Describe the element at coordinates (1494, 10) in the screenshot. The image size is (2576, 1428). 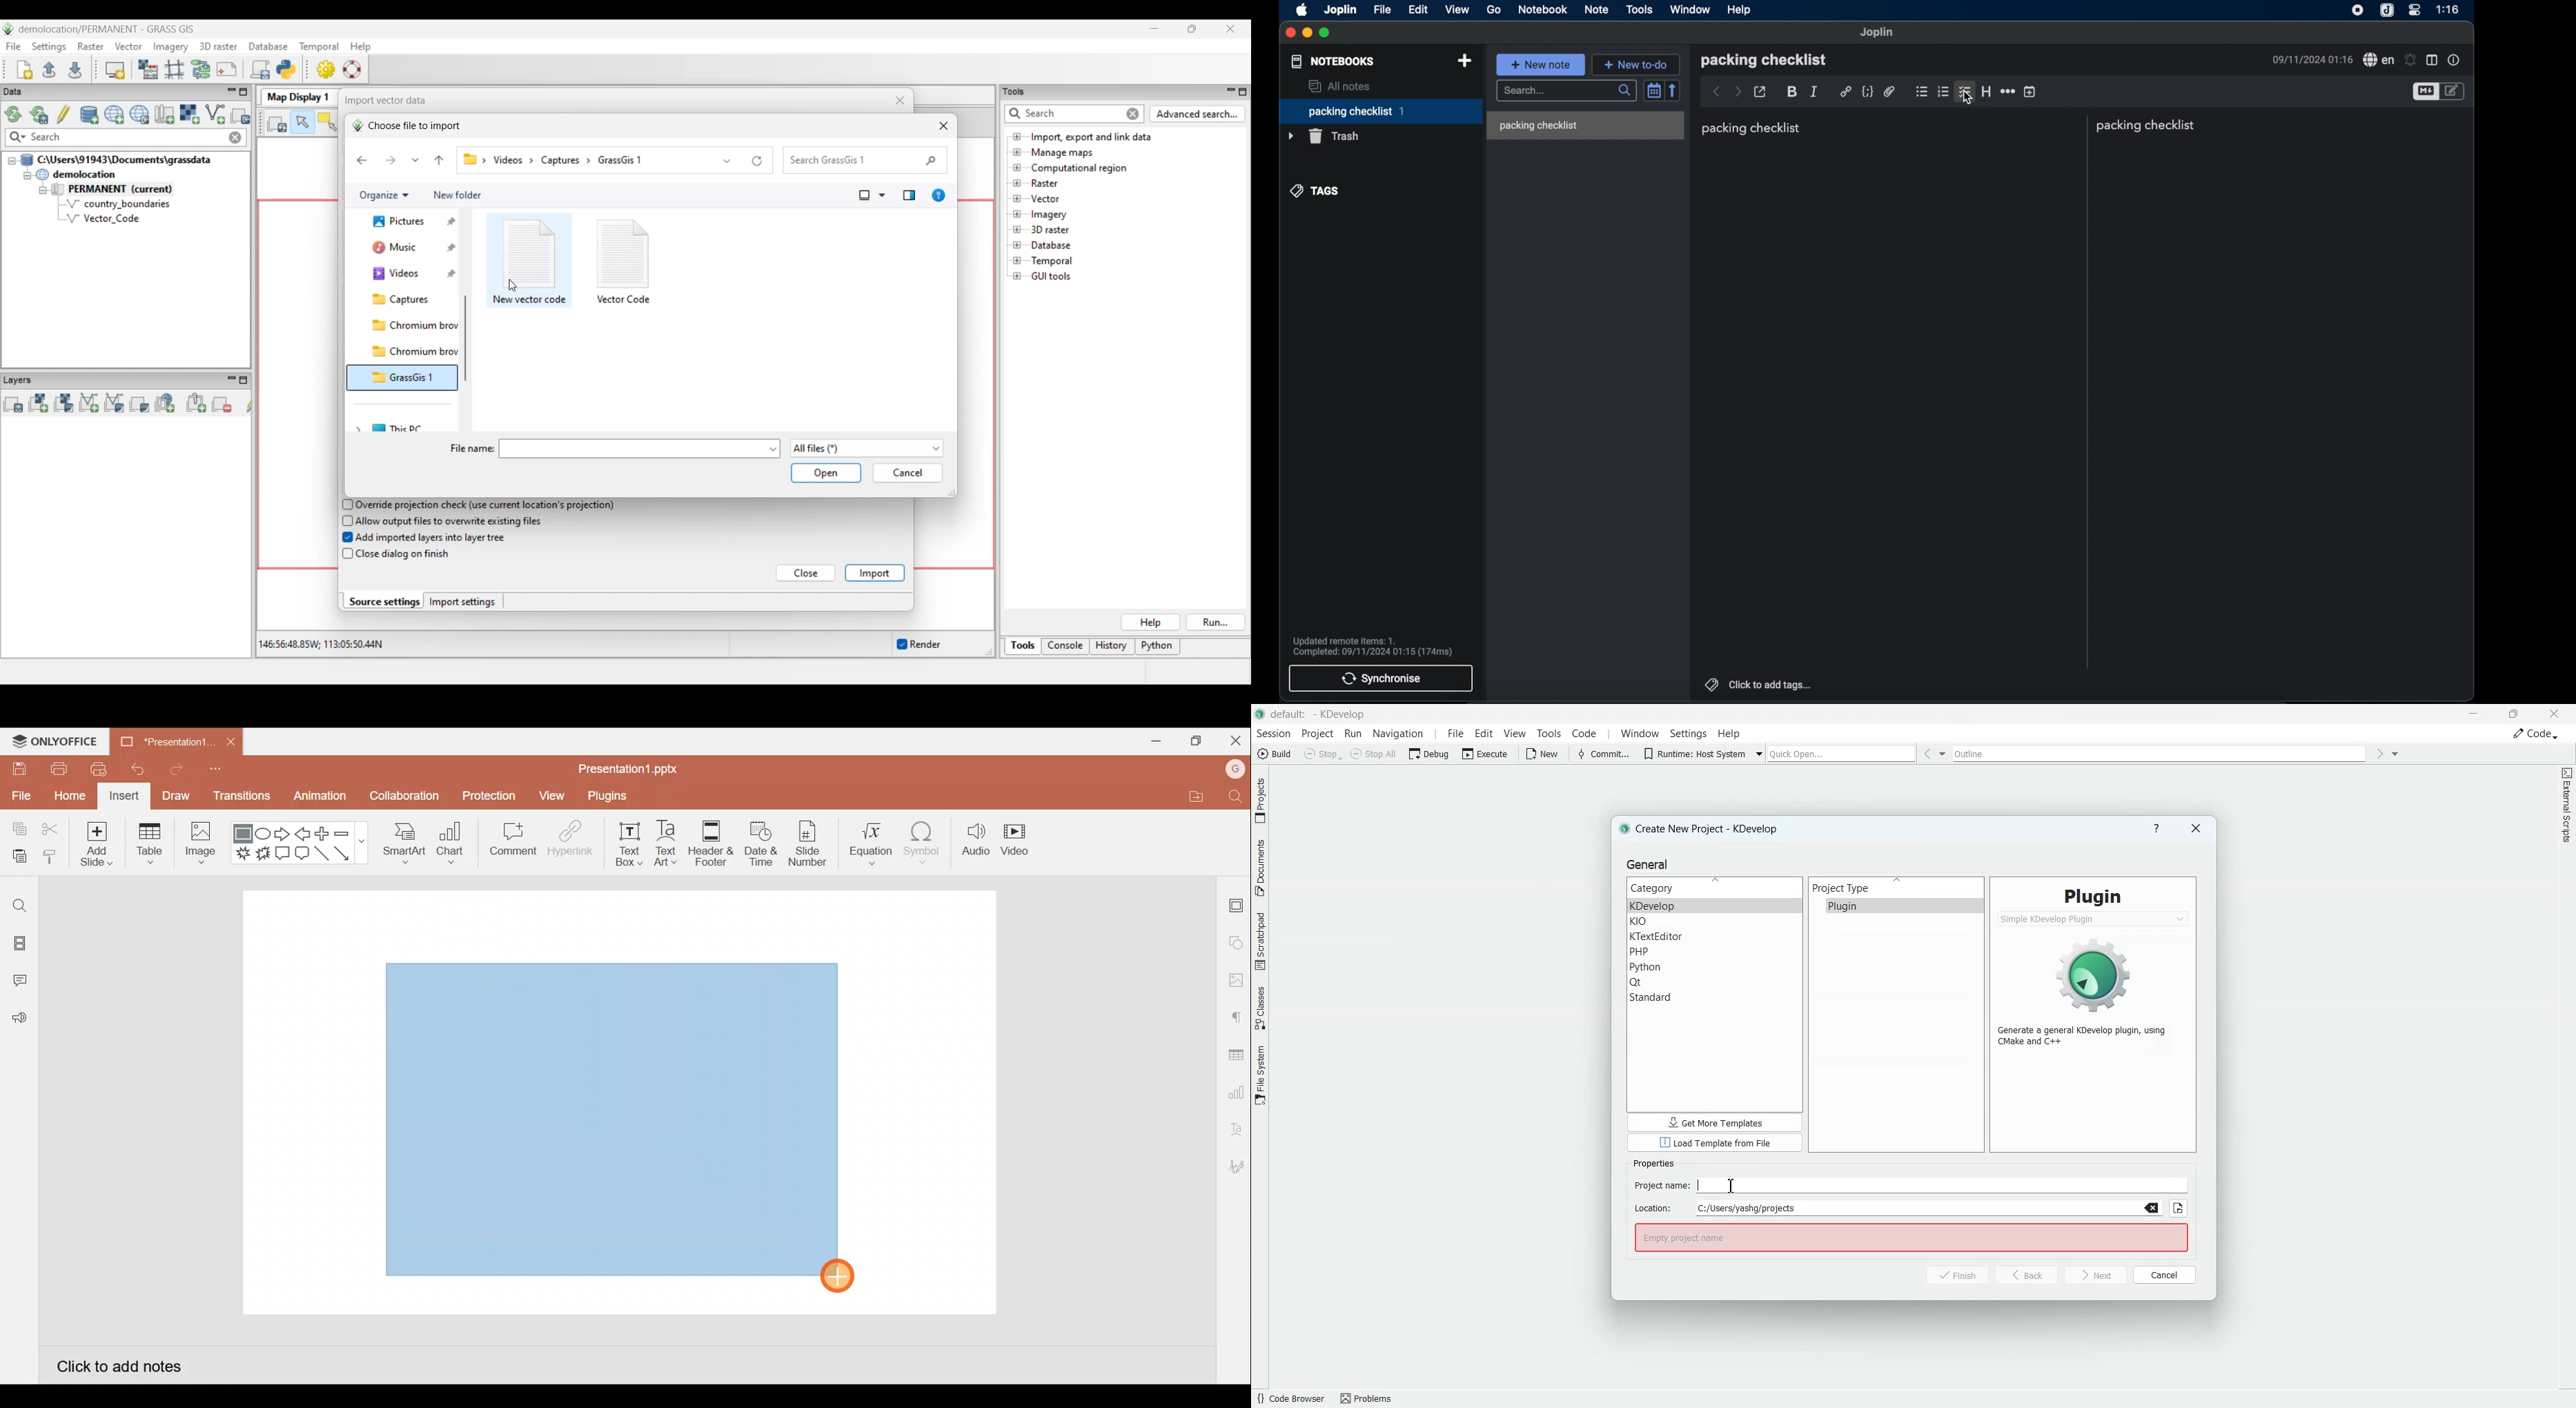
I see `go` at that location.